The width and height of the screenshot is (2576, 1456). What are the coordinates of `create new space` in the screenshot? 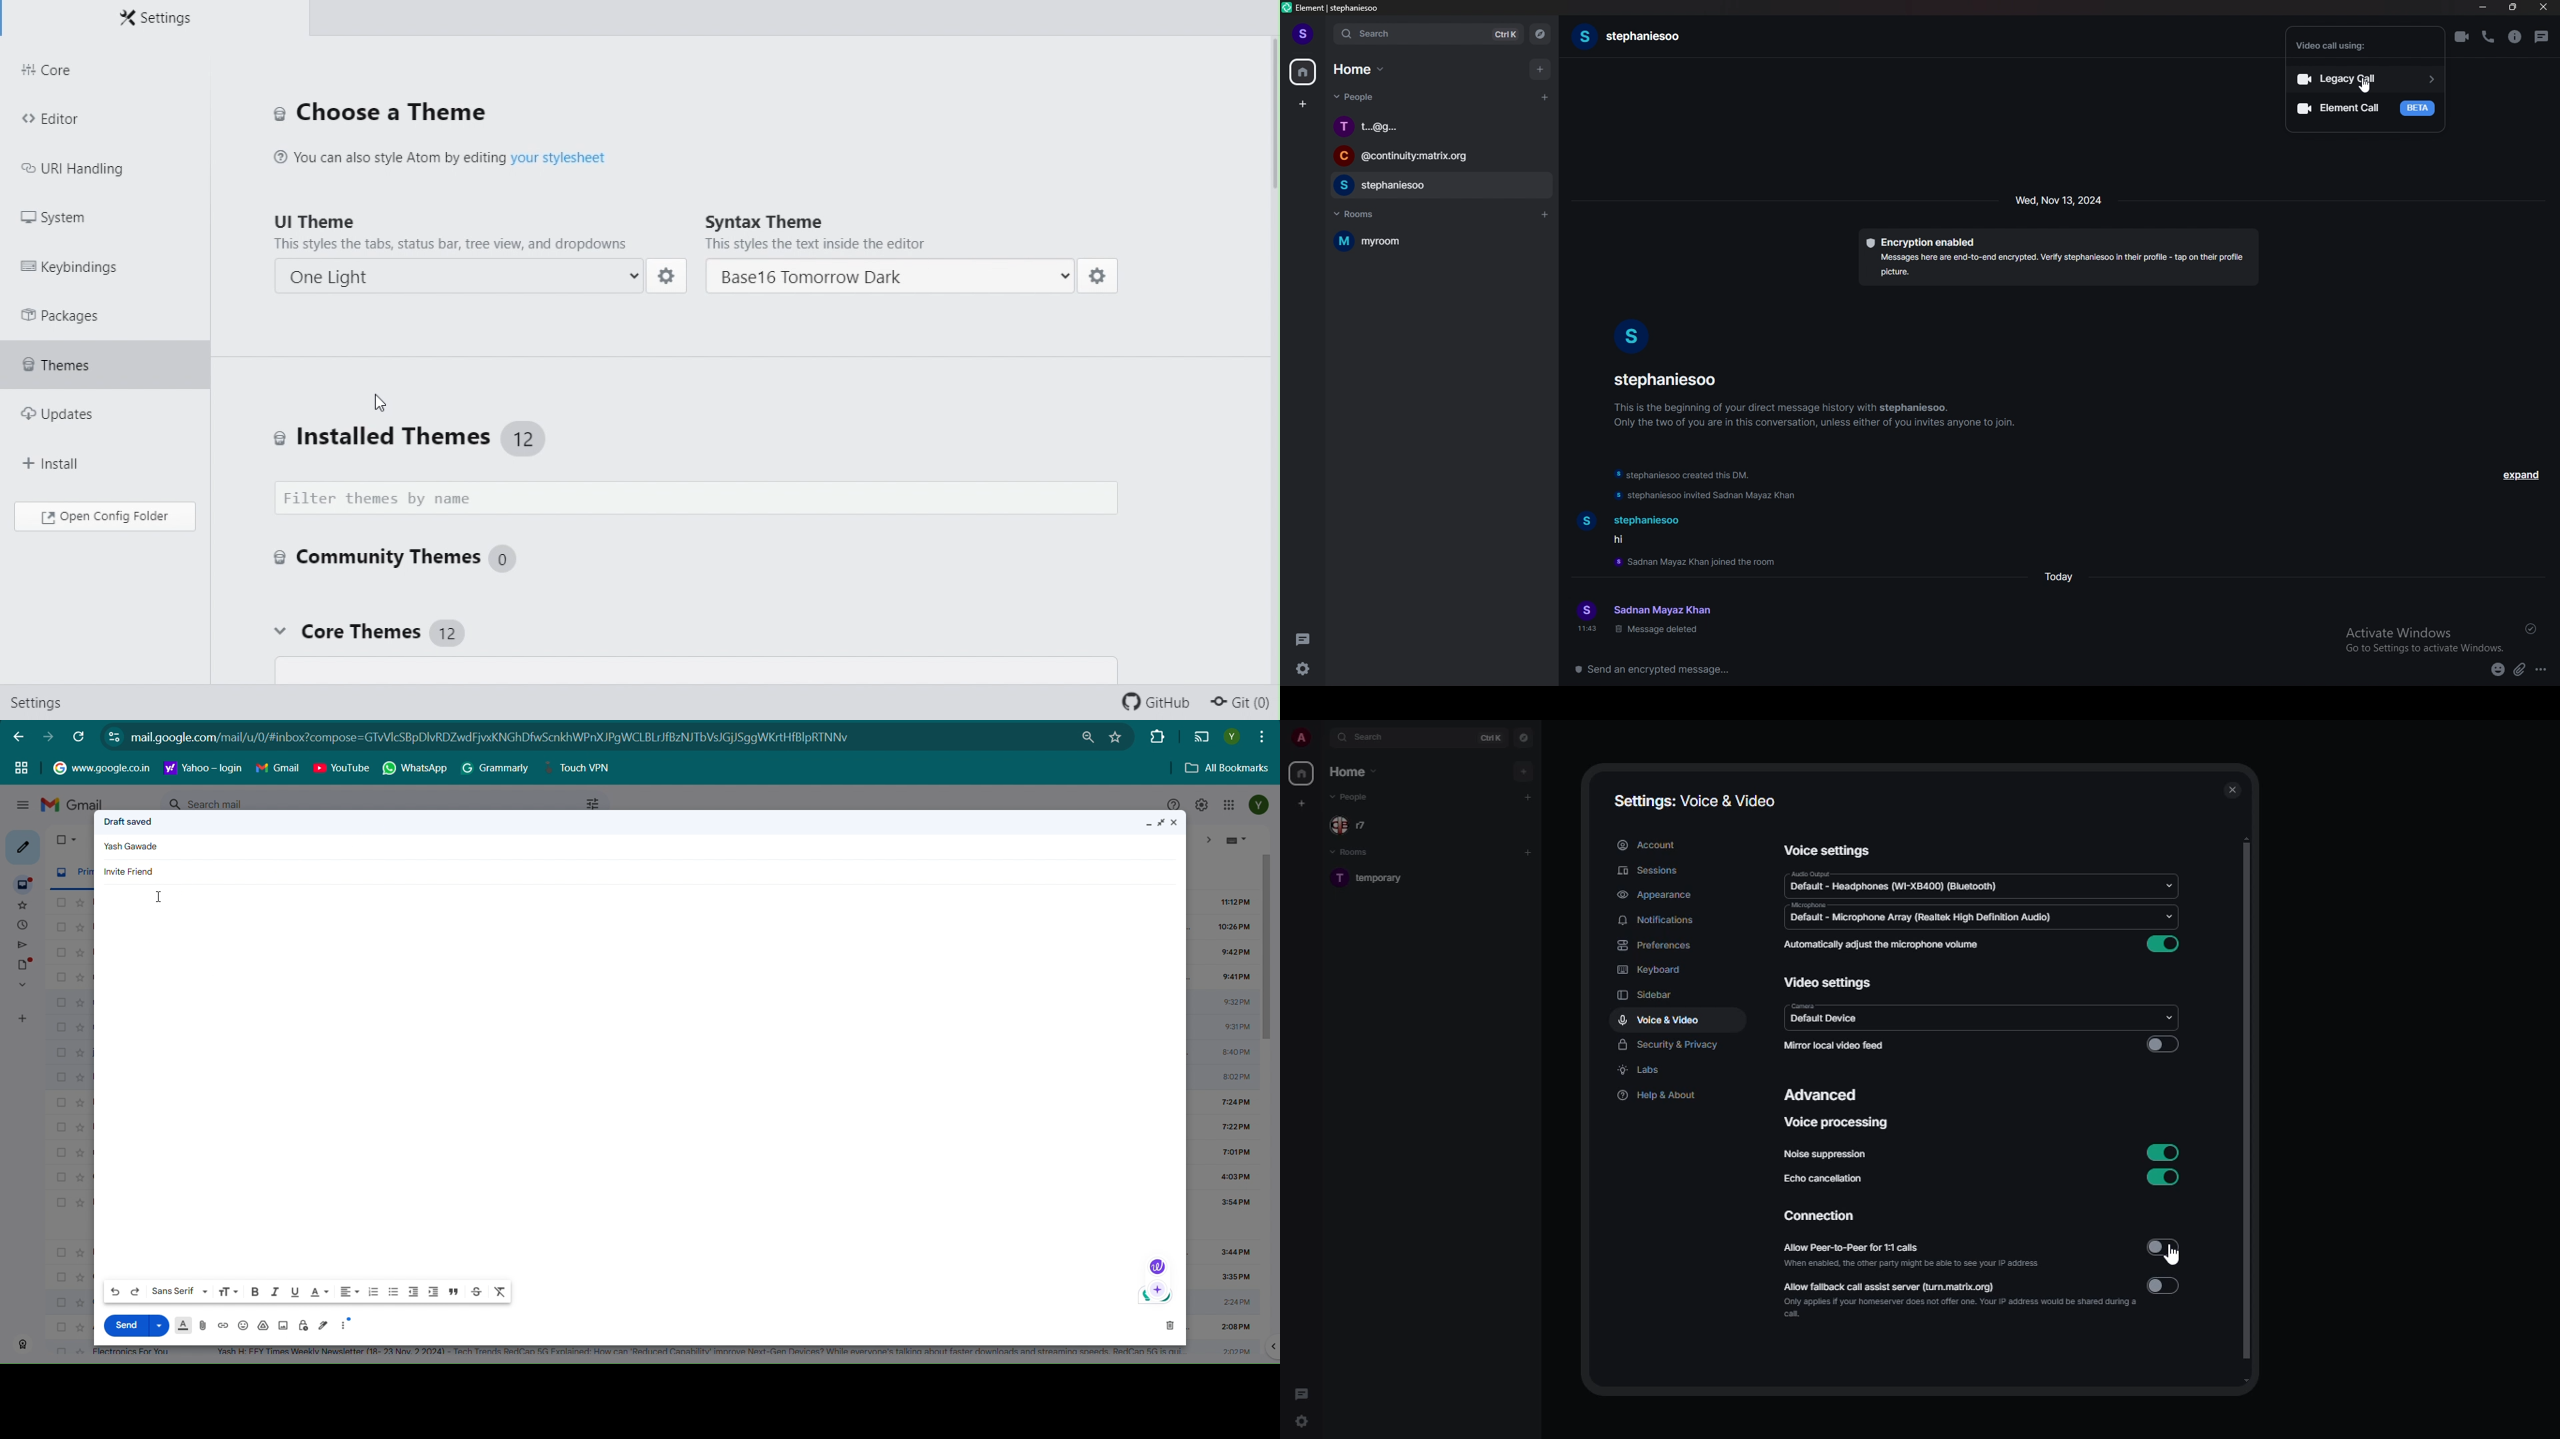 It's located at (1302, 802).